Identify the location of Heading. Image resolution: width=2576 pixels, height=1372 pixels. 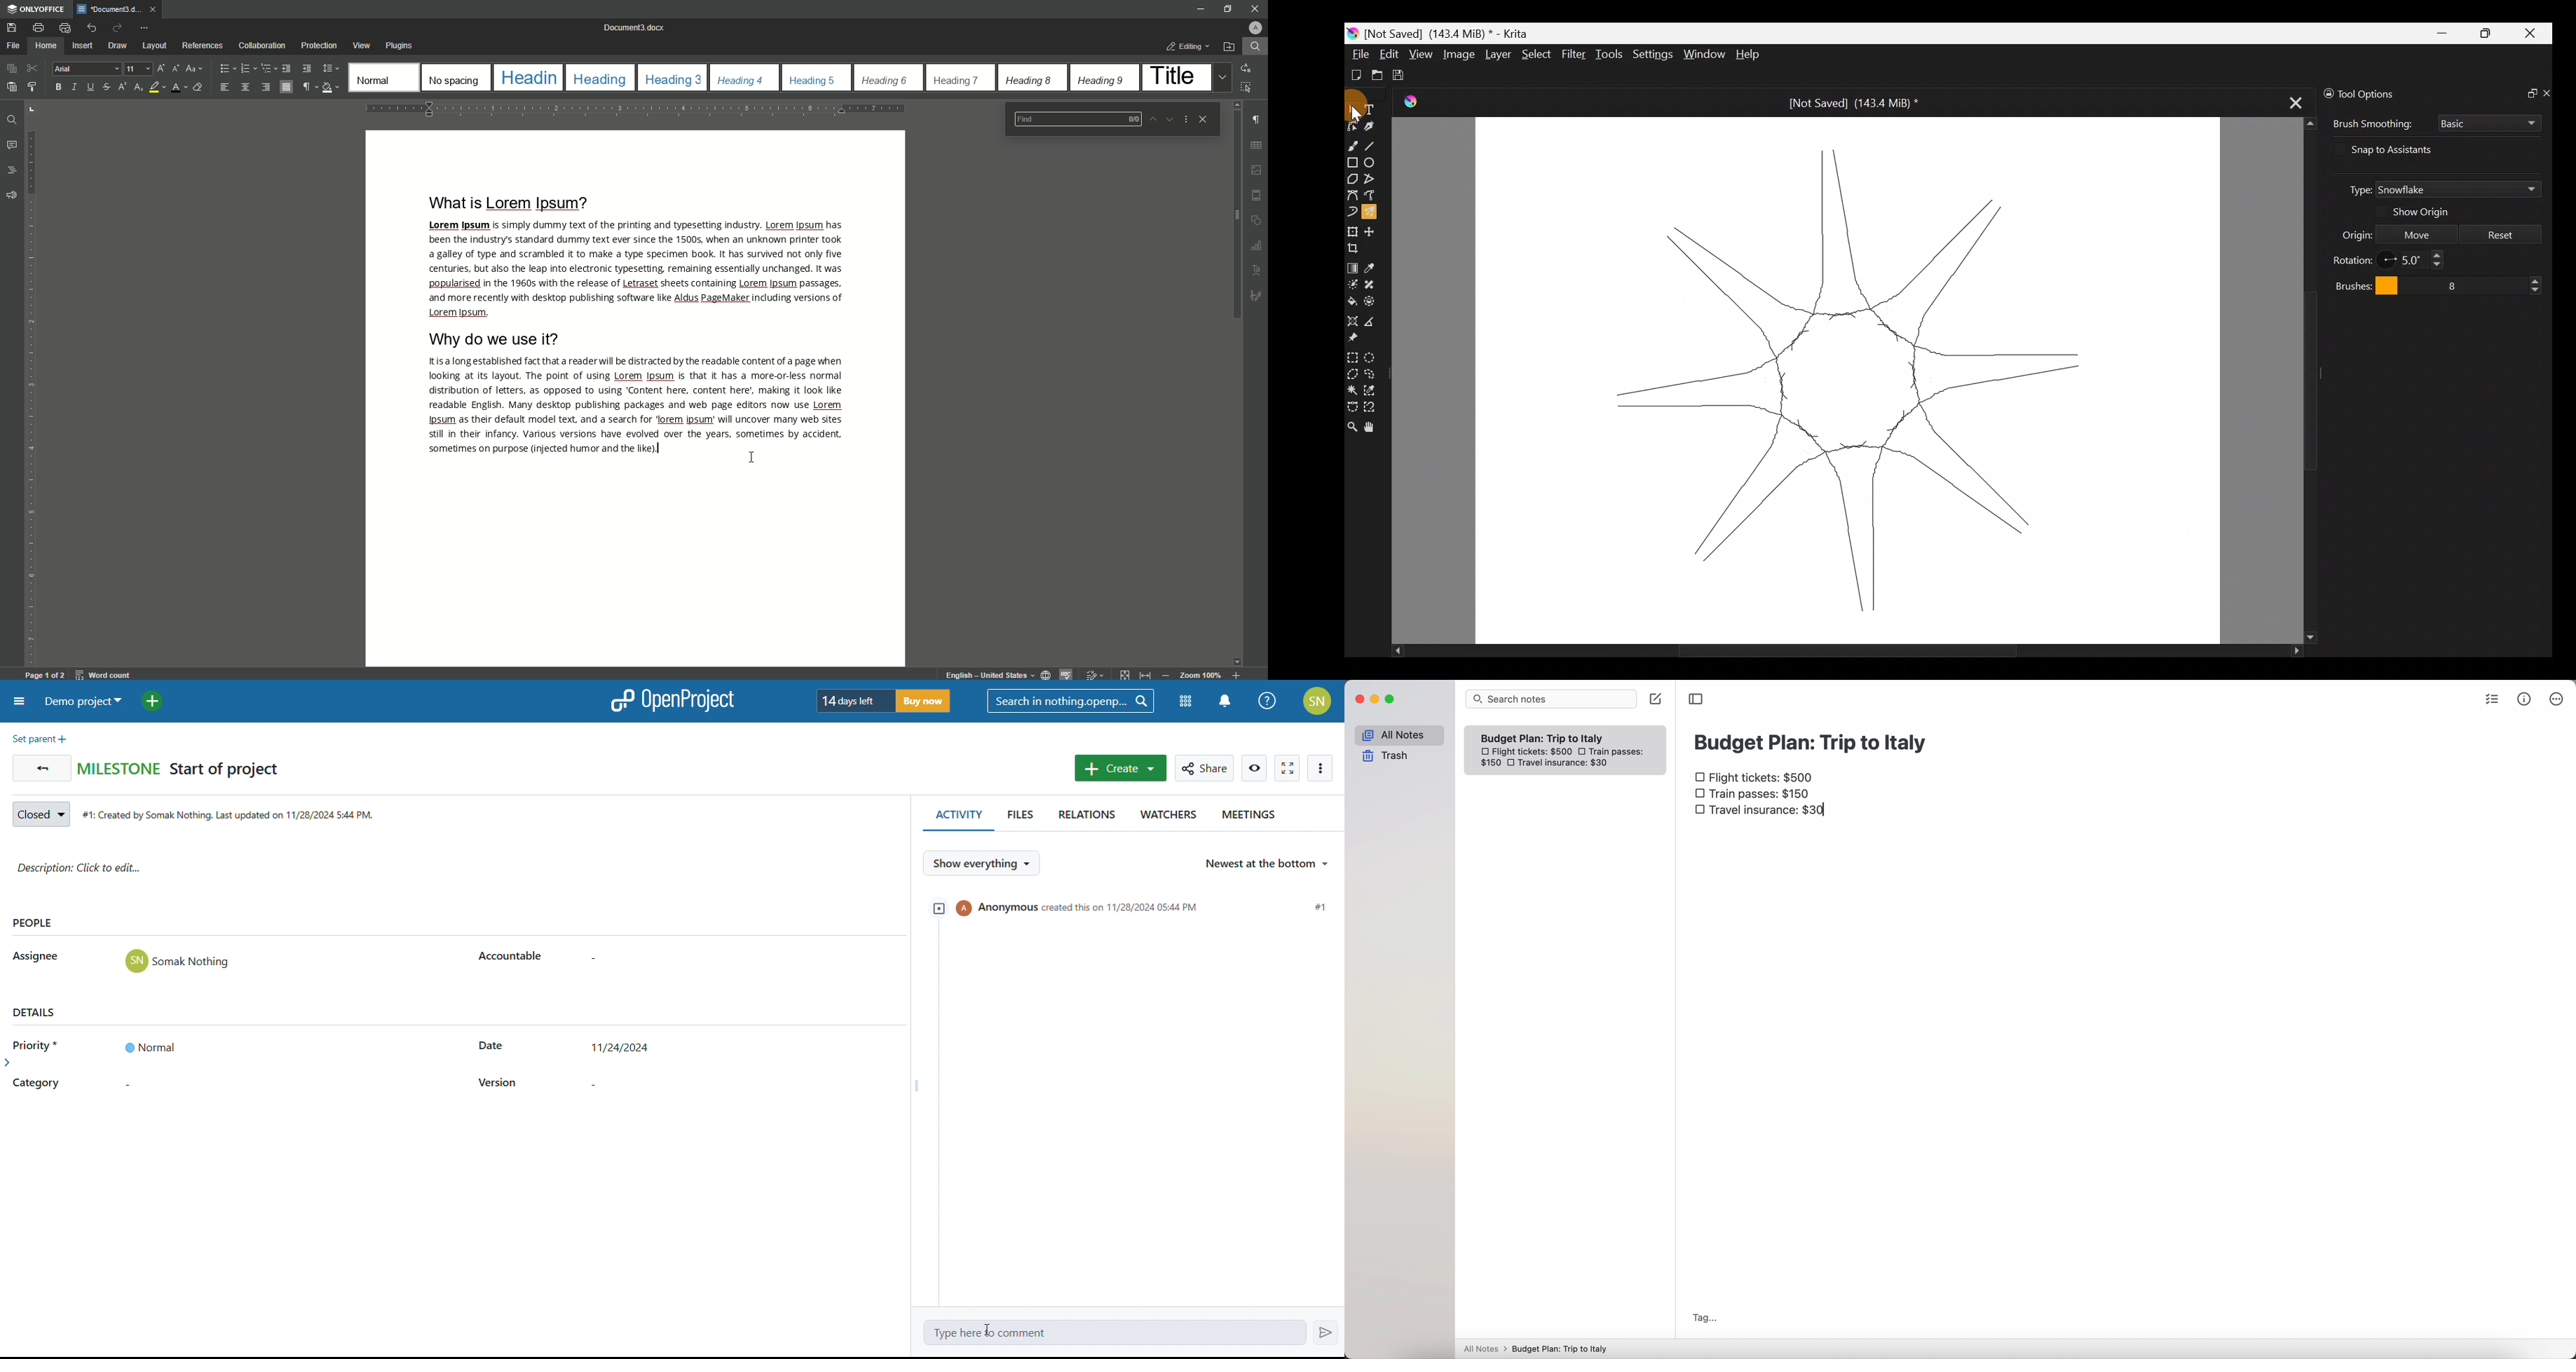
(529, 78).